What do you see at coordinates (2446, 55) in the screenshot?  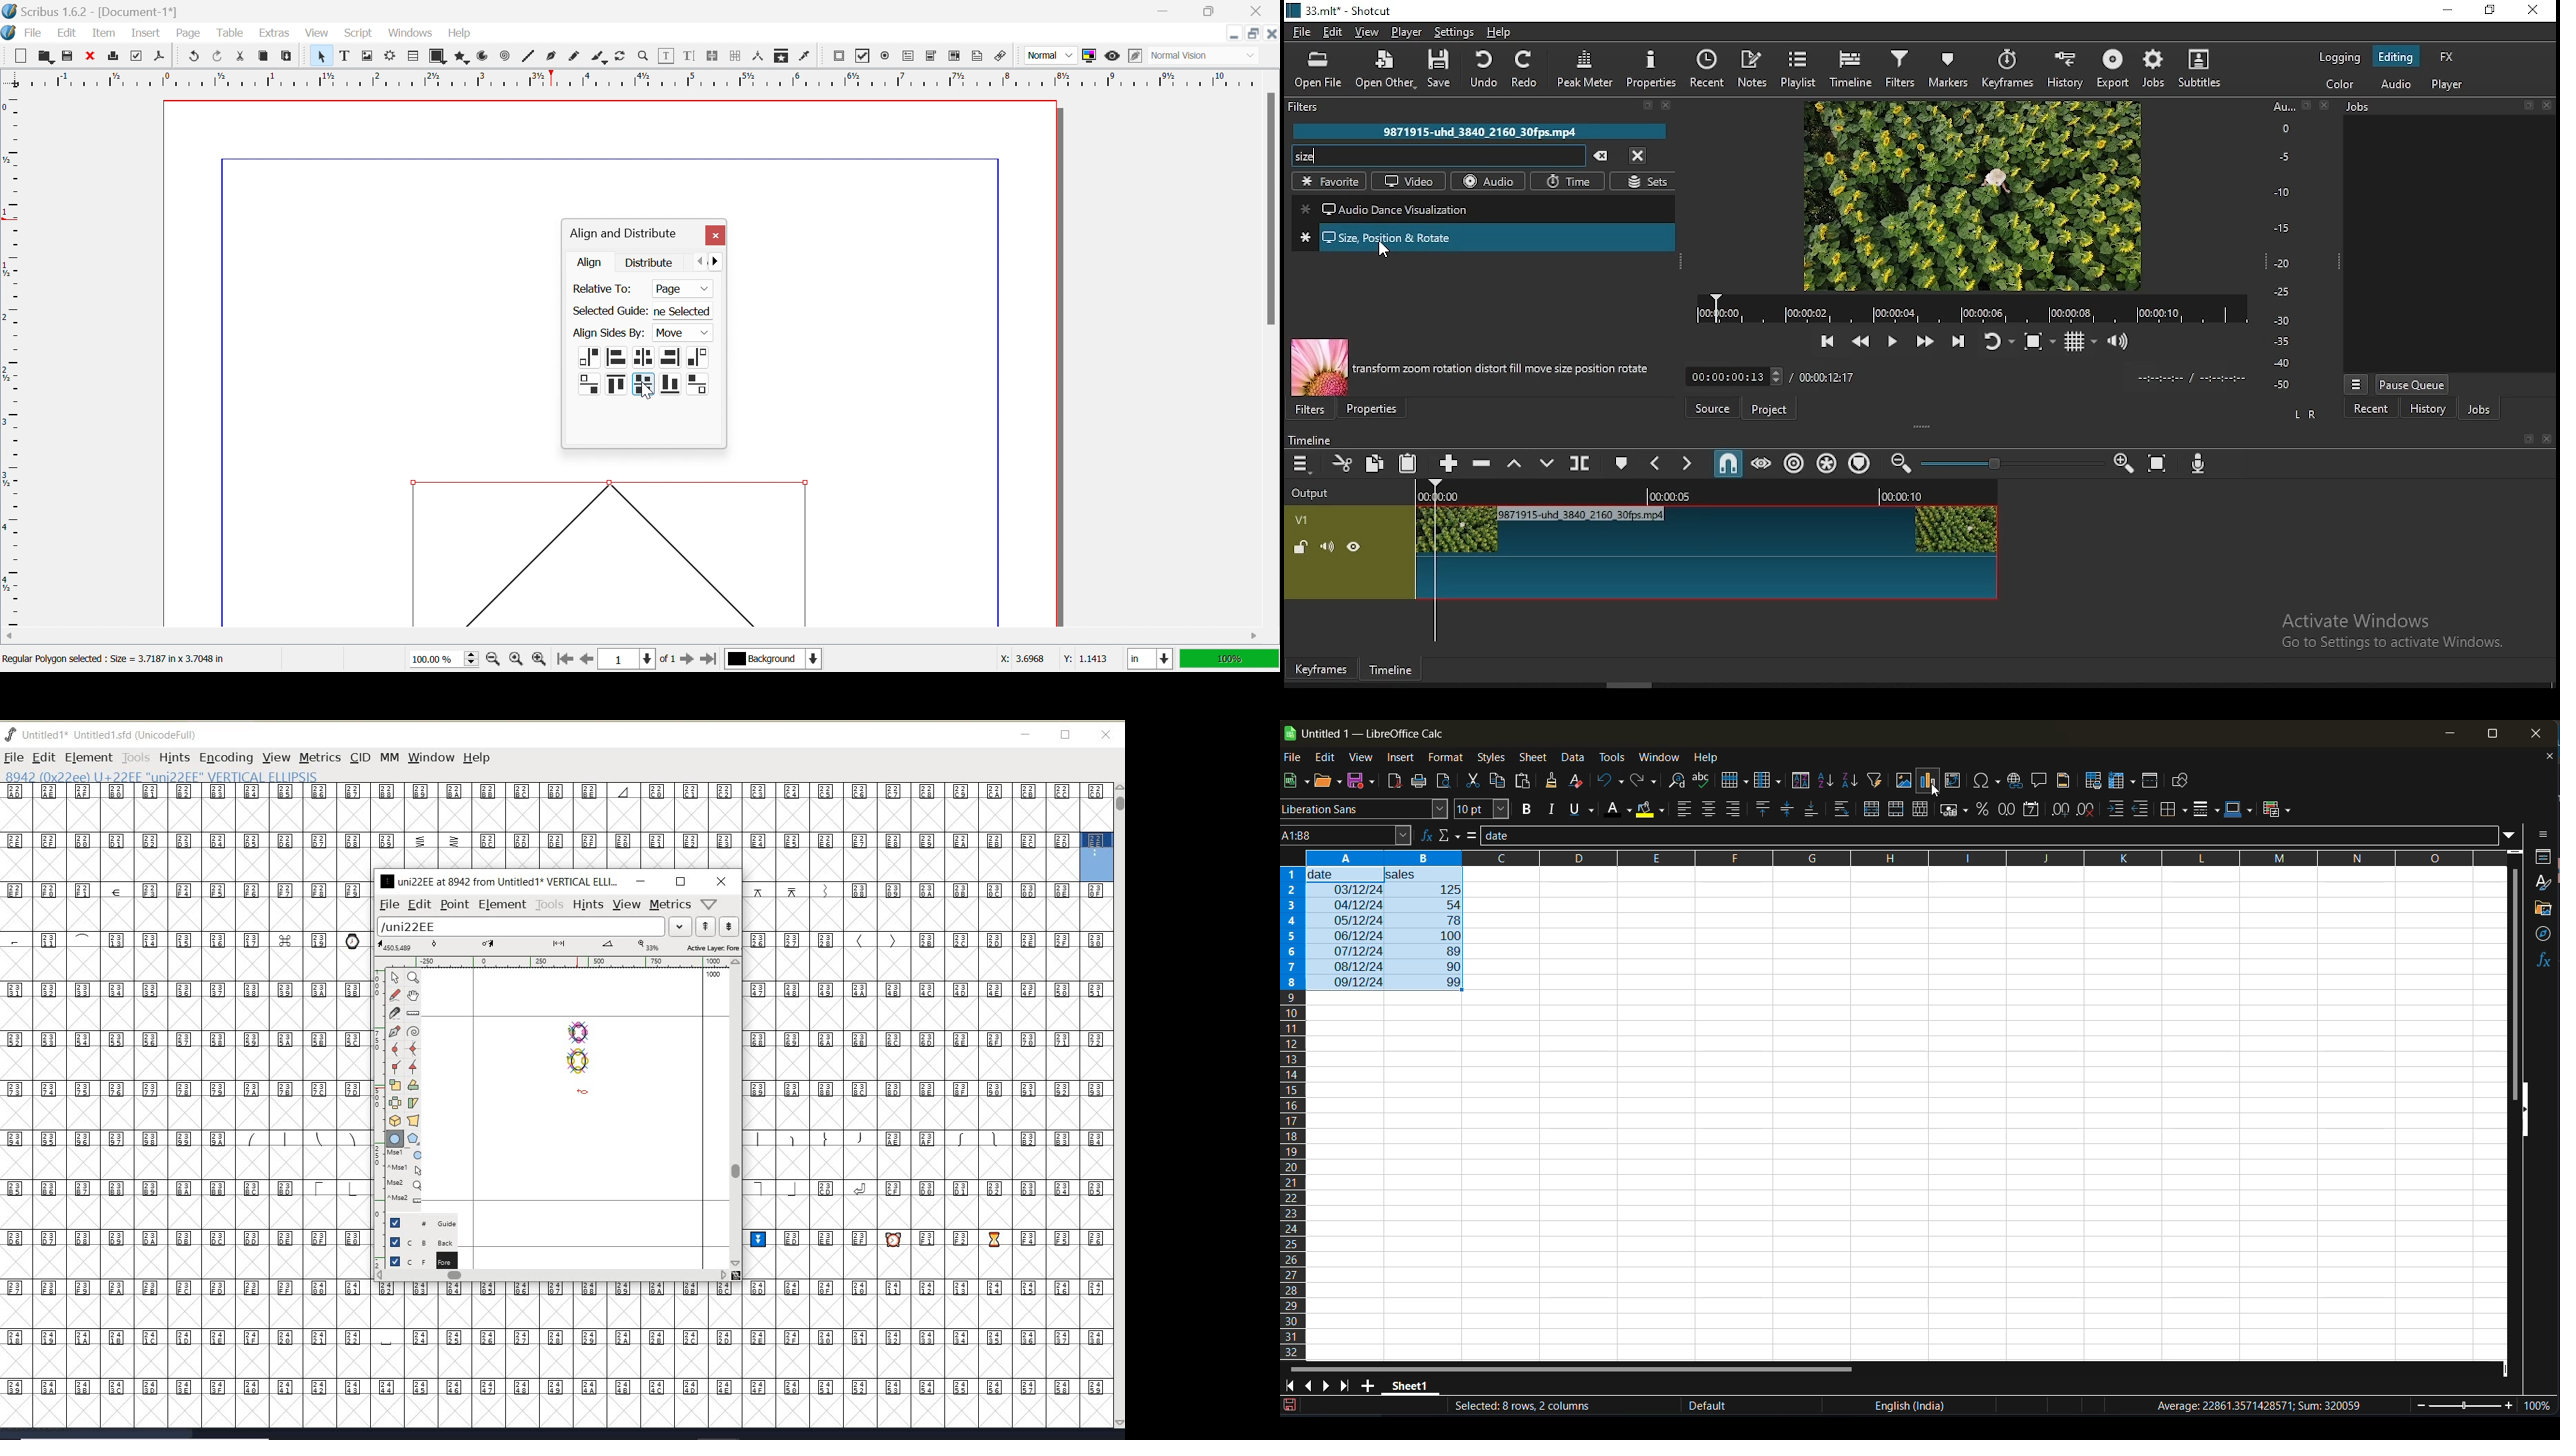 I see `fx` at bounding box center [2446, 55].